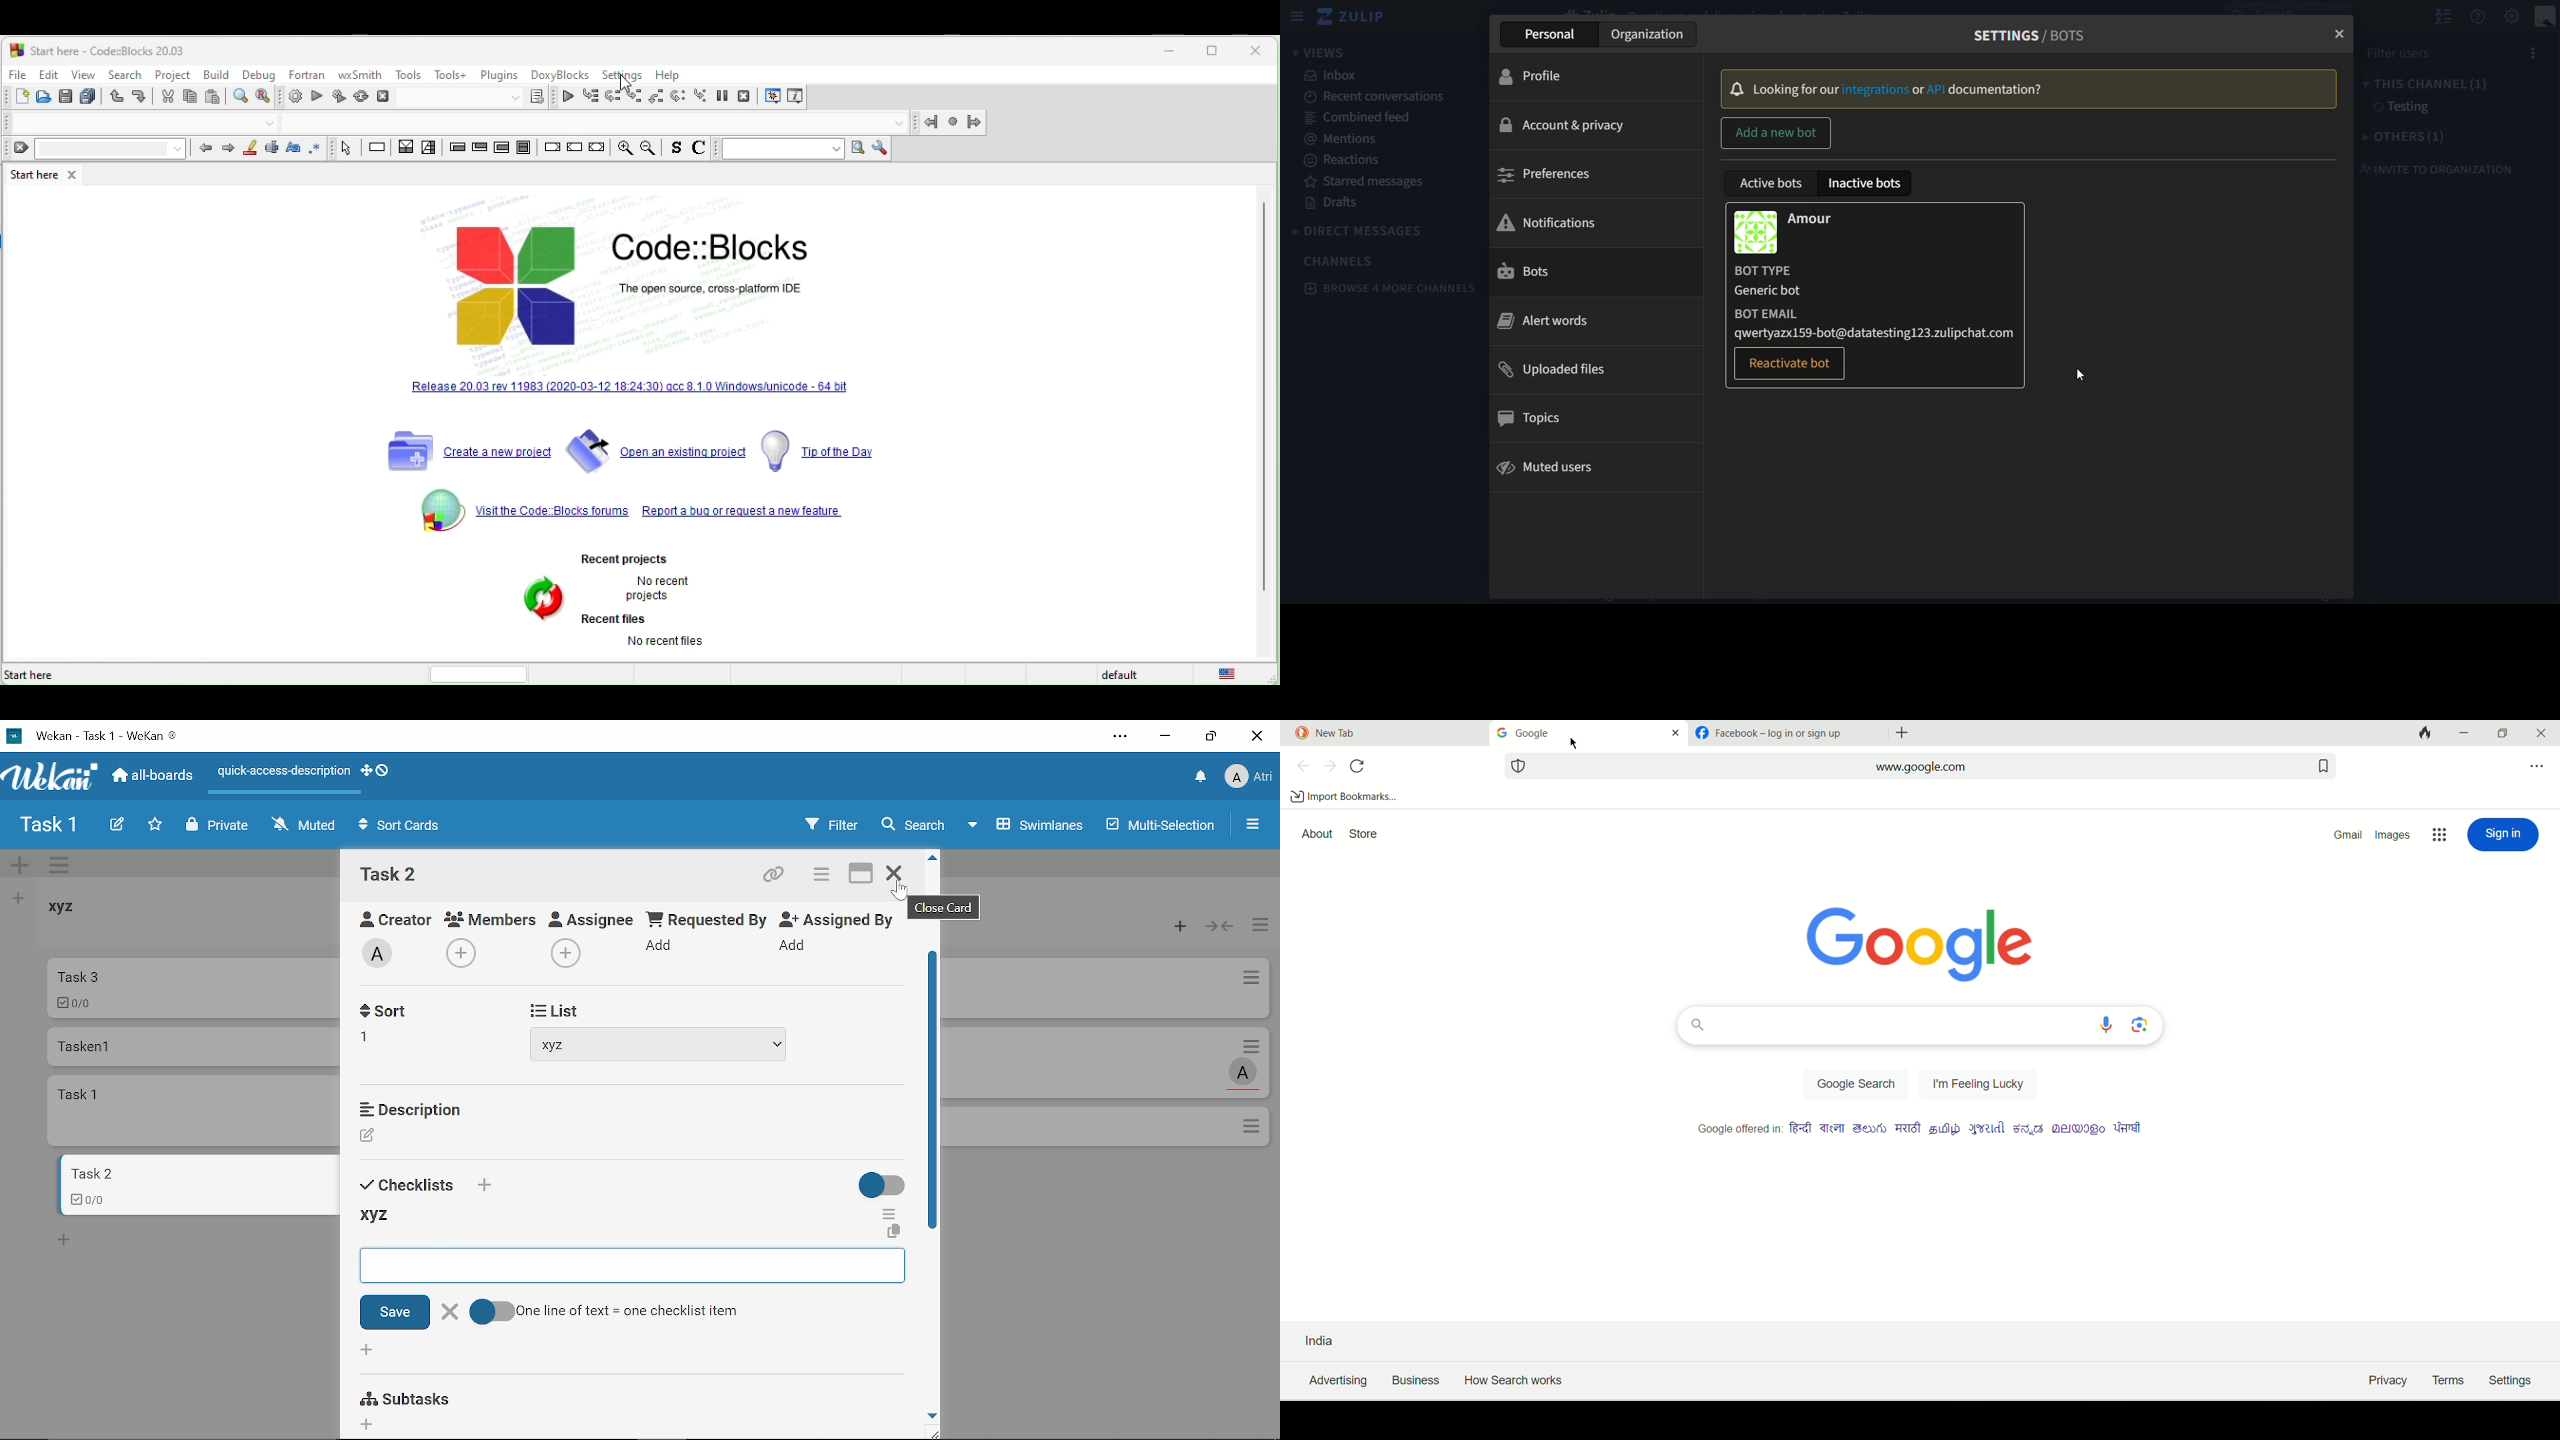 Image resolution: width=2576 pixels, height=1456 pixels. Describe the element at coordinates (676, 150) in the screenshot. I see `toggle source` at that location.